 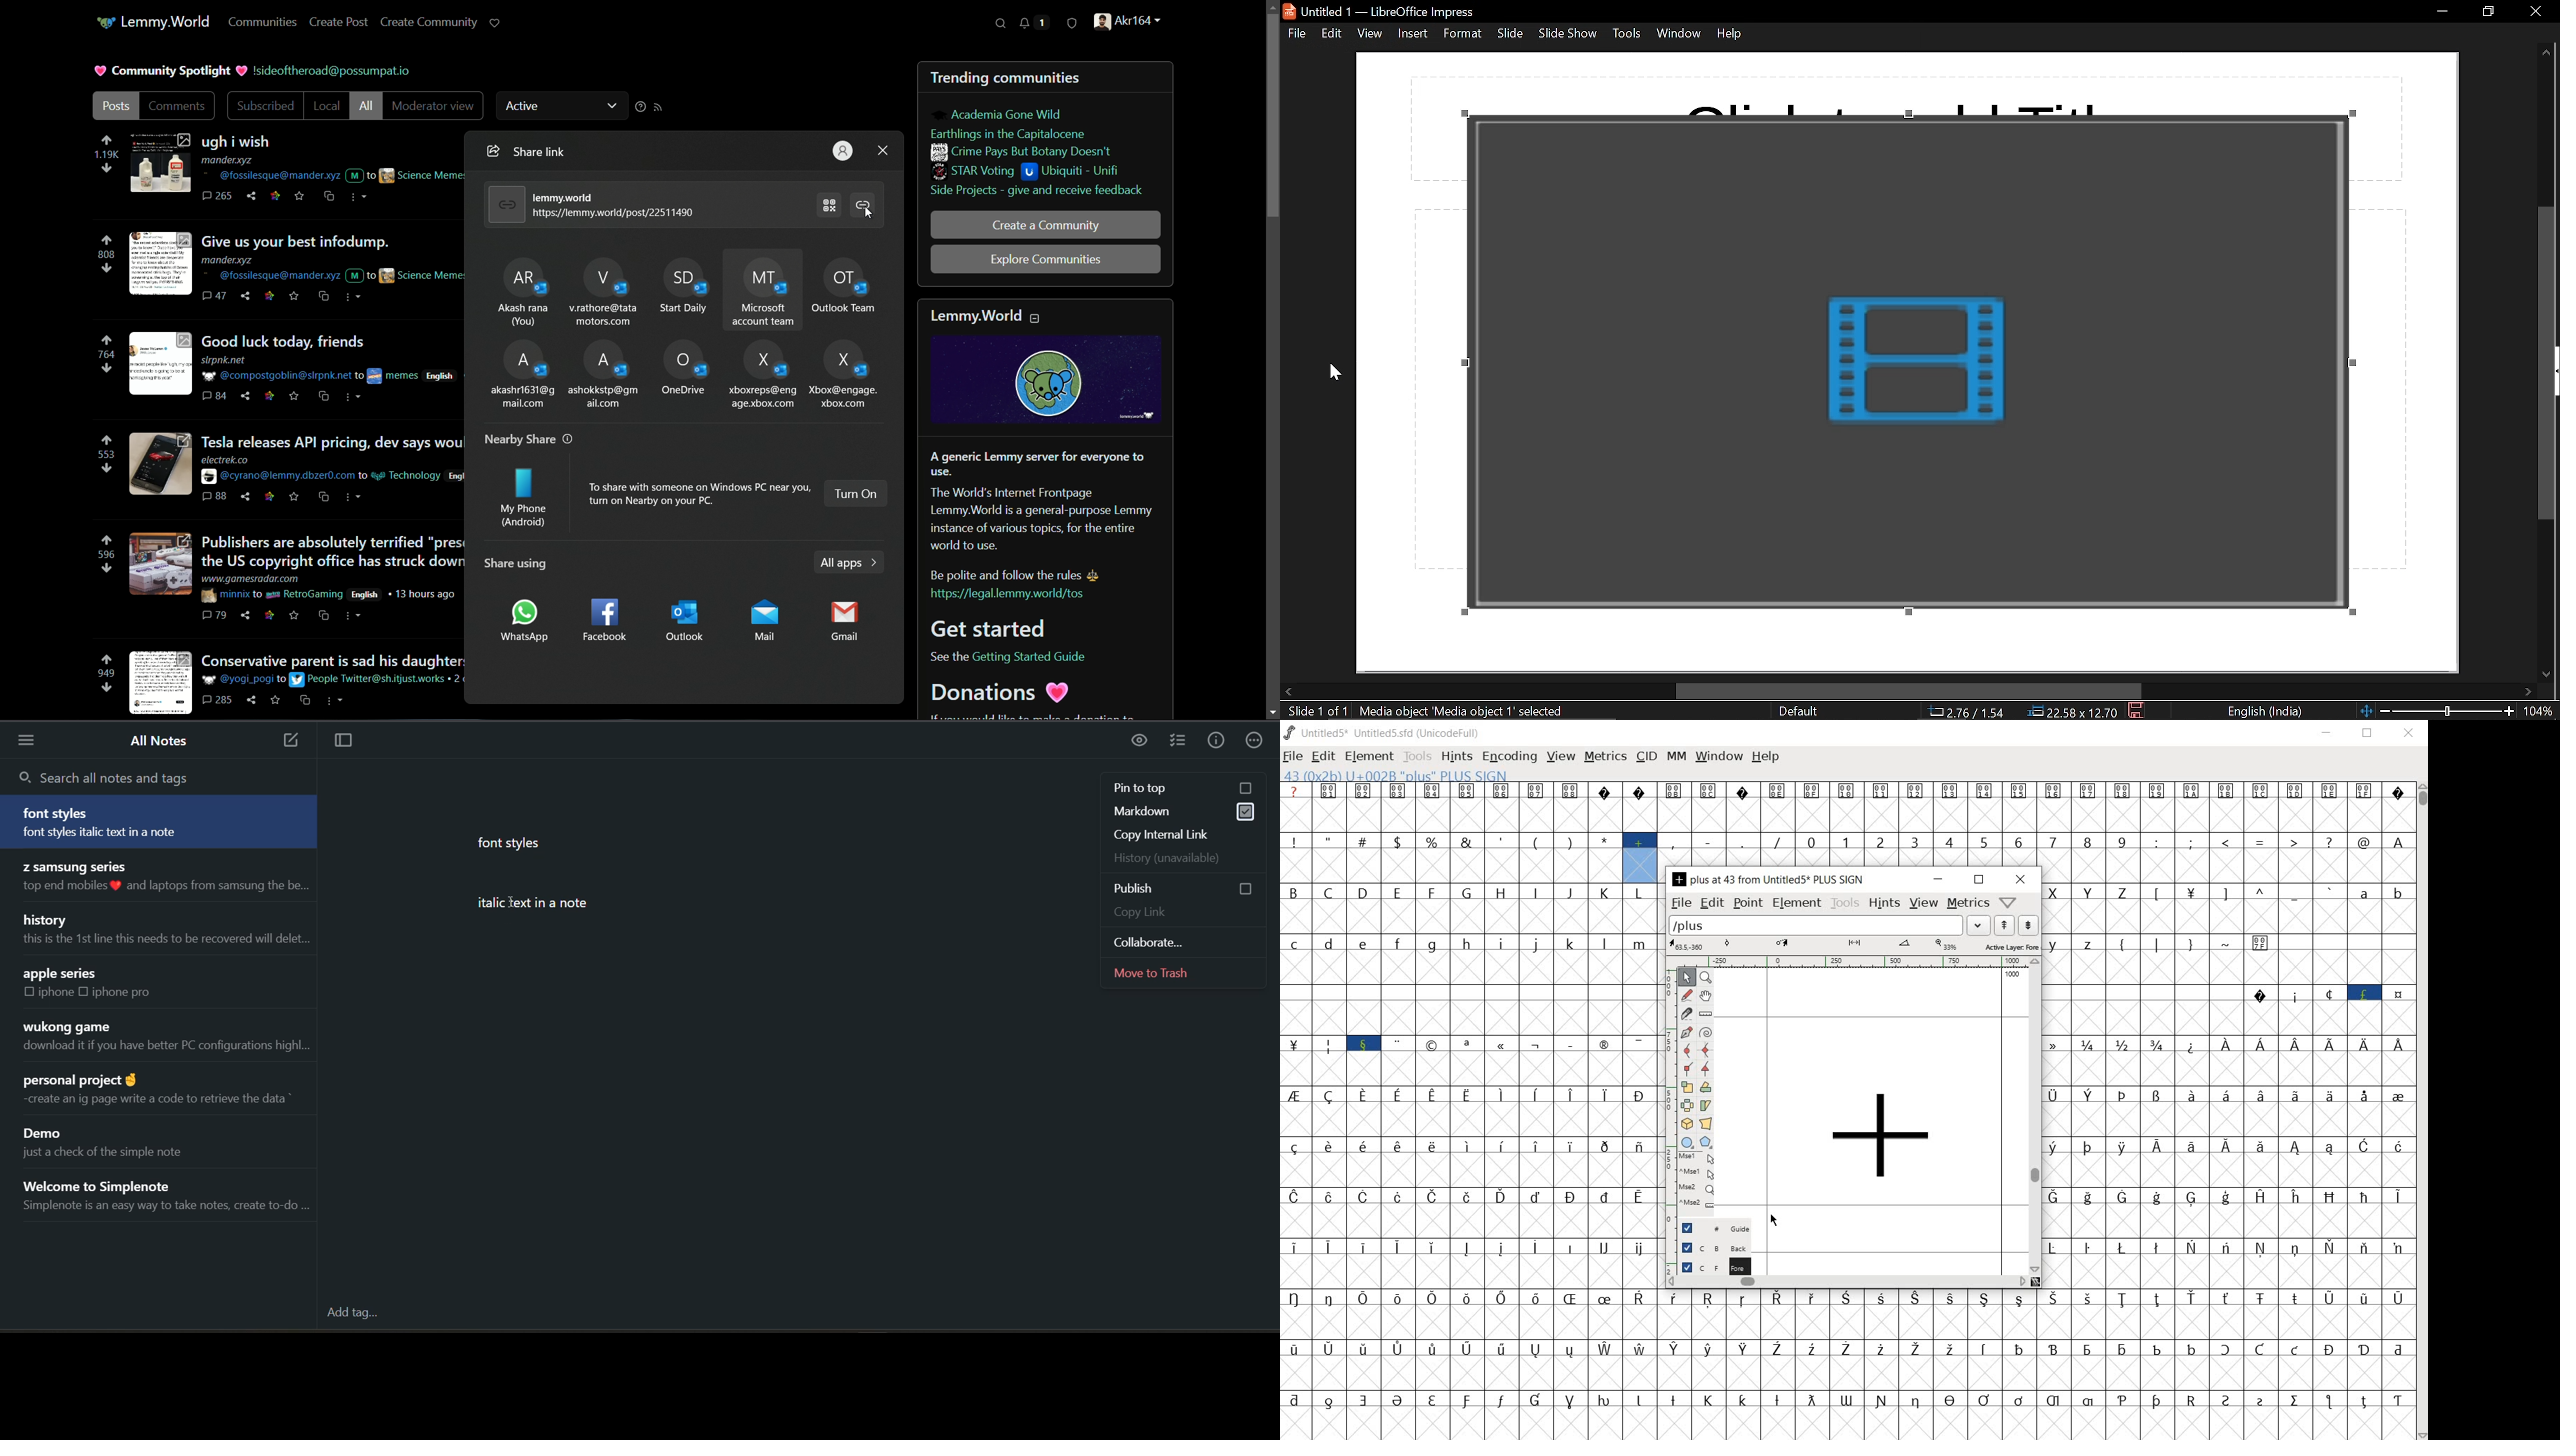 I want to click on p Untitled 1 — LibreOffice Impress, so click(x=1387, y=11).